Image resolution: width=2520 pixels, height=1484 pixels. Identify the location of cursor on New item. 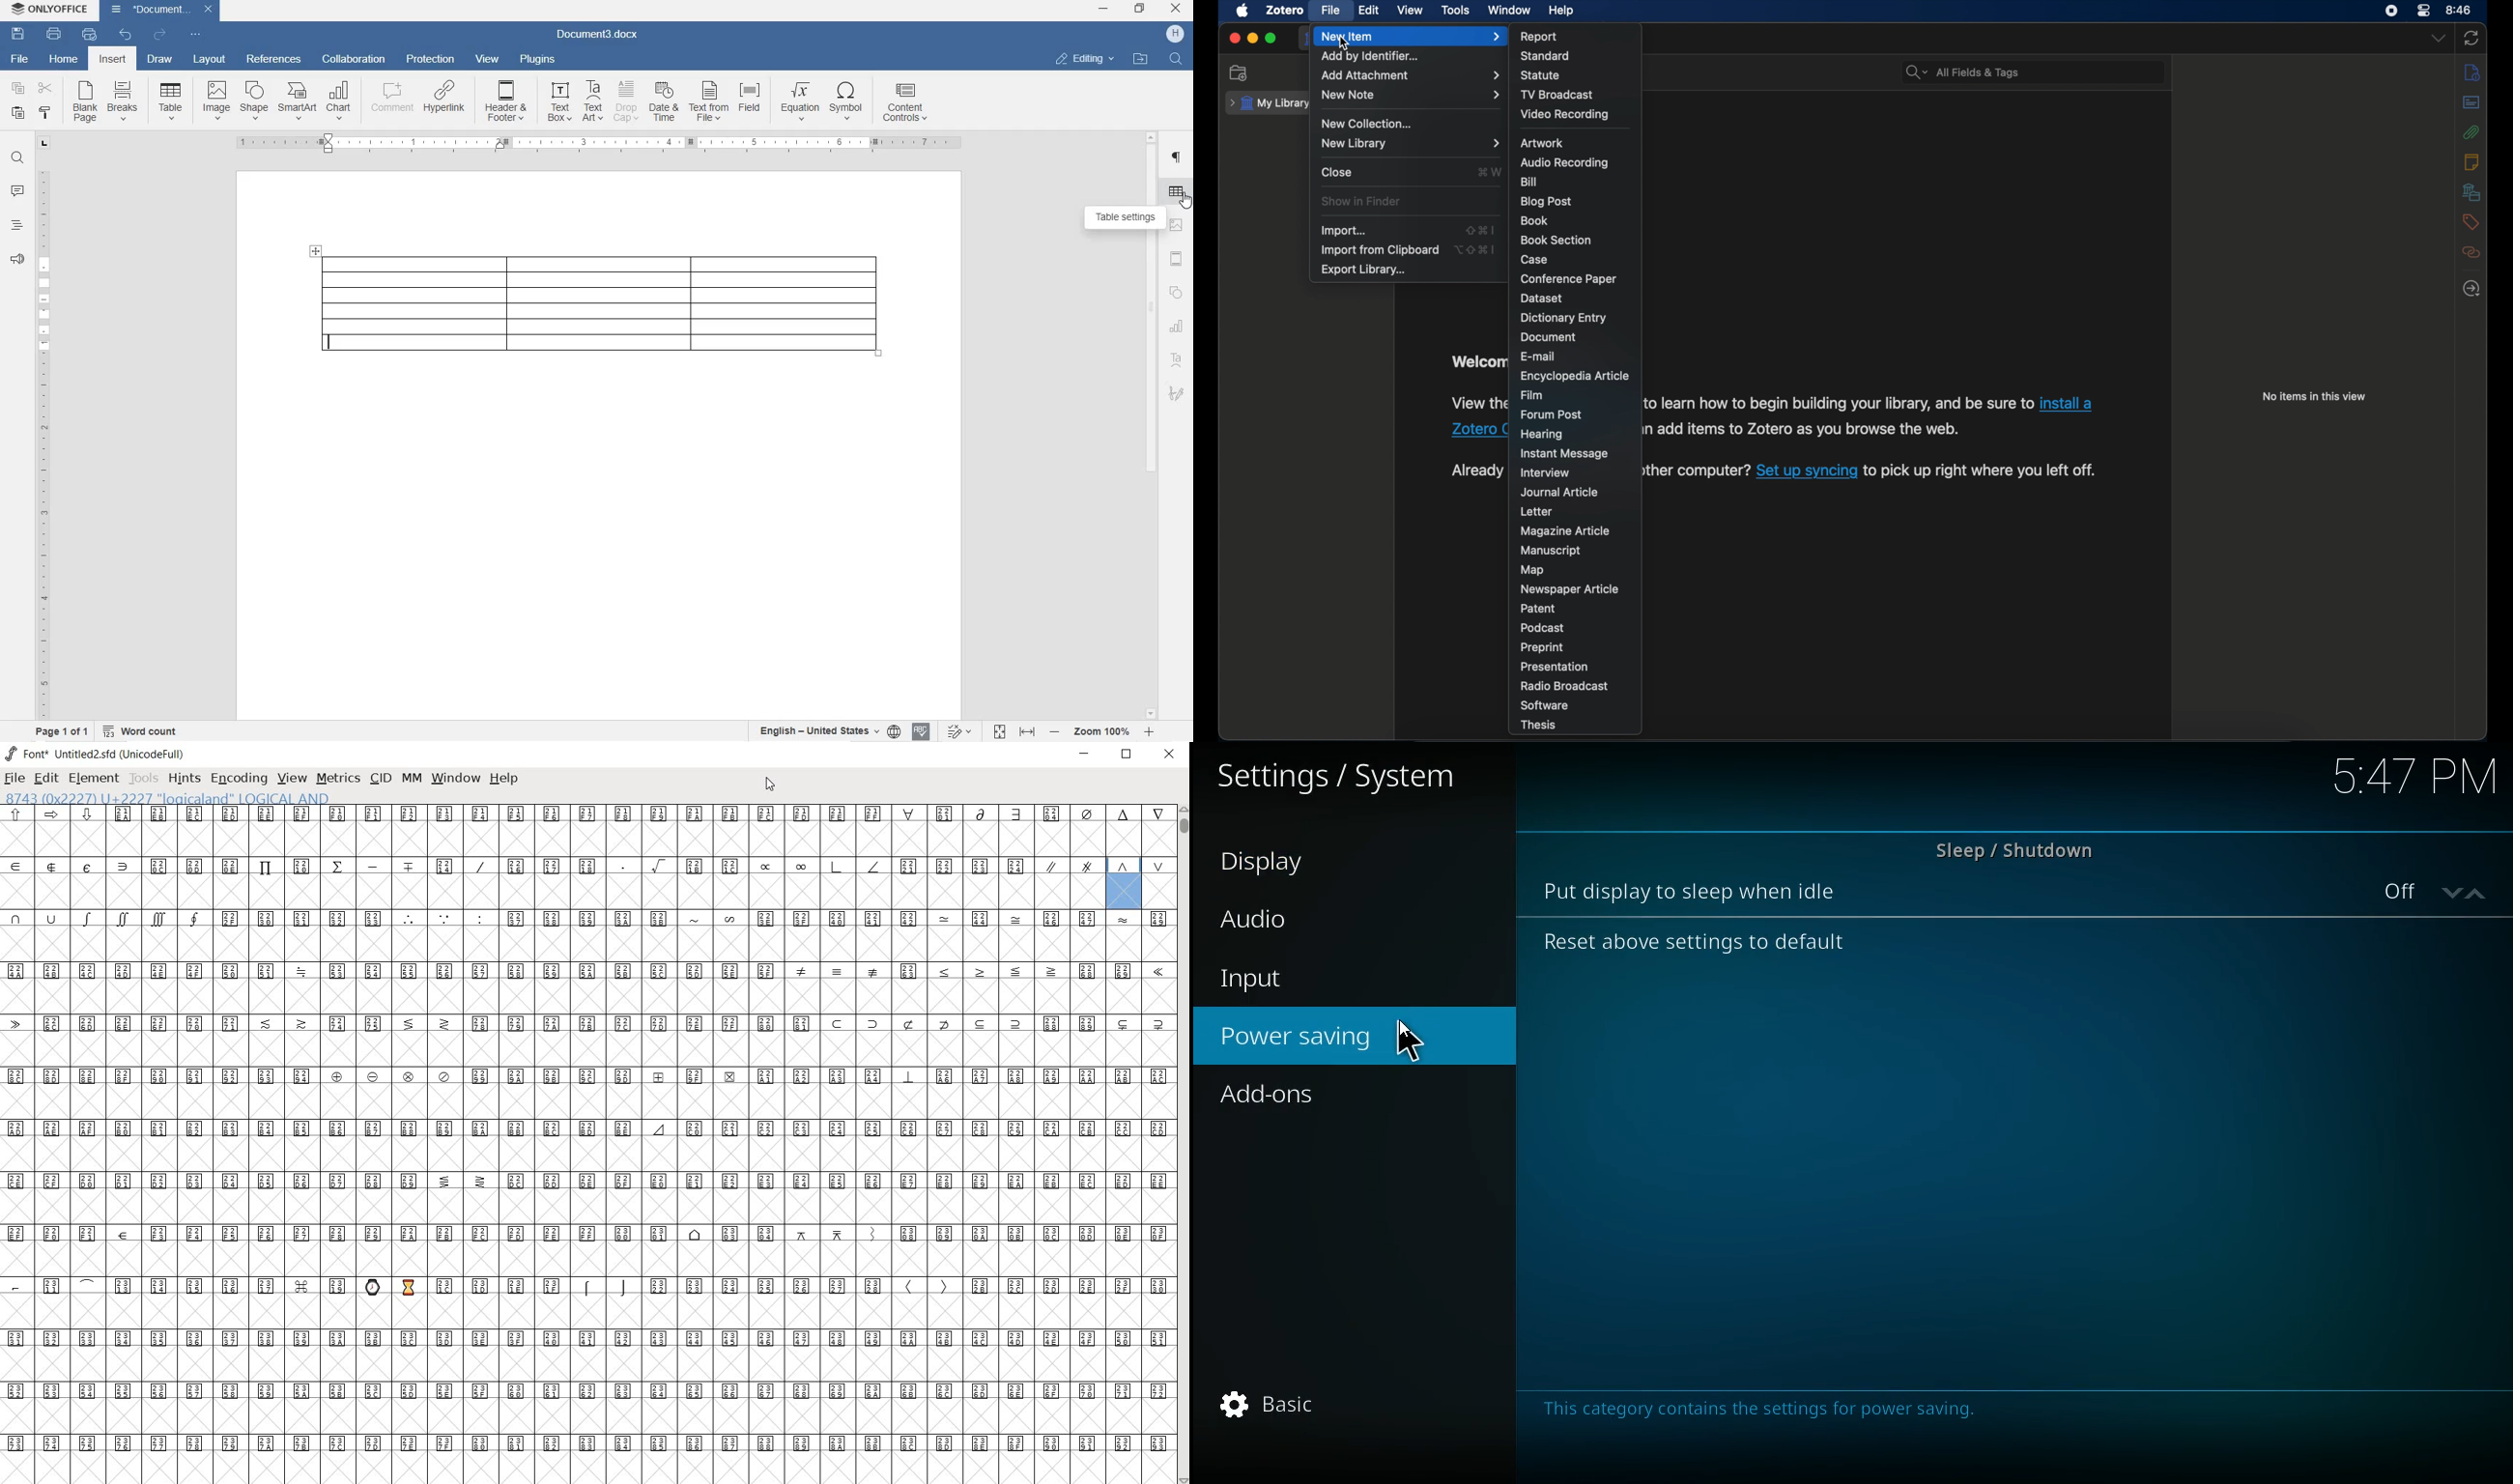
(1346, 44).